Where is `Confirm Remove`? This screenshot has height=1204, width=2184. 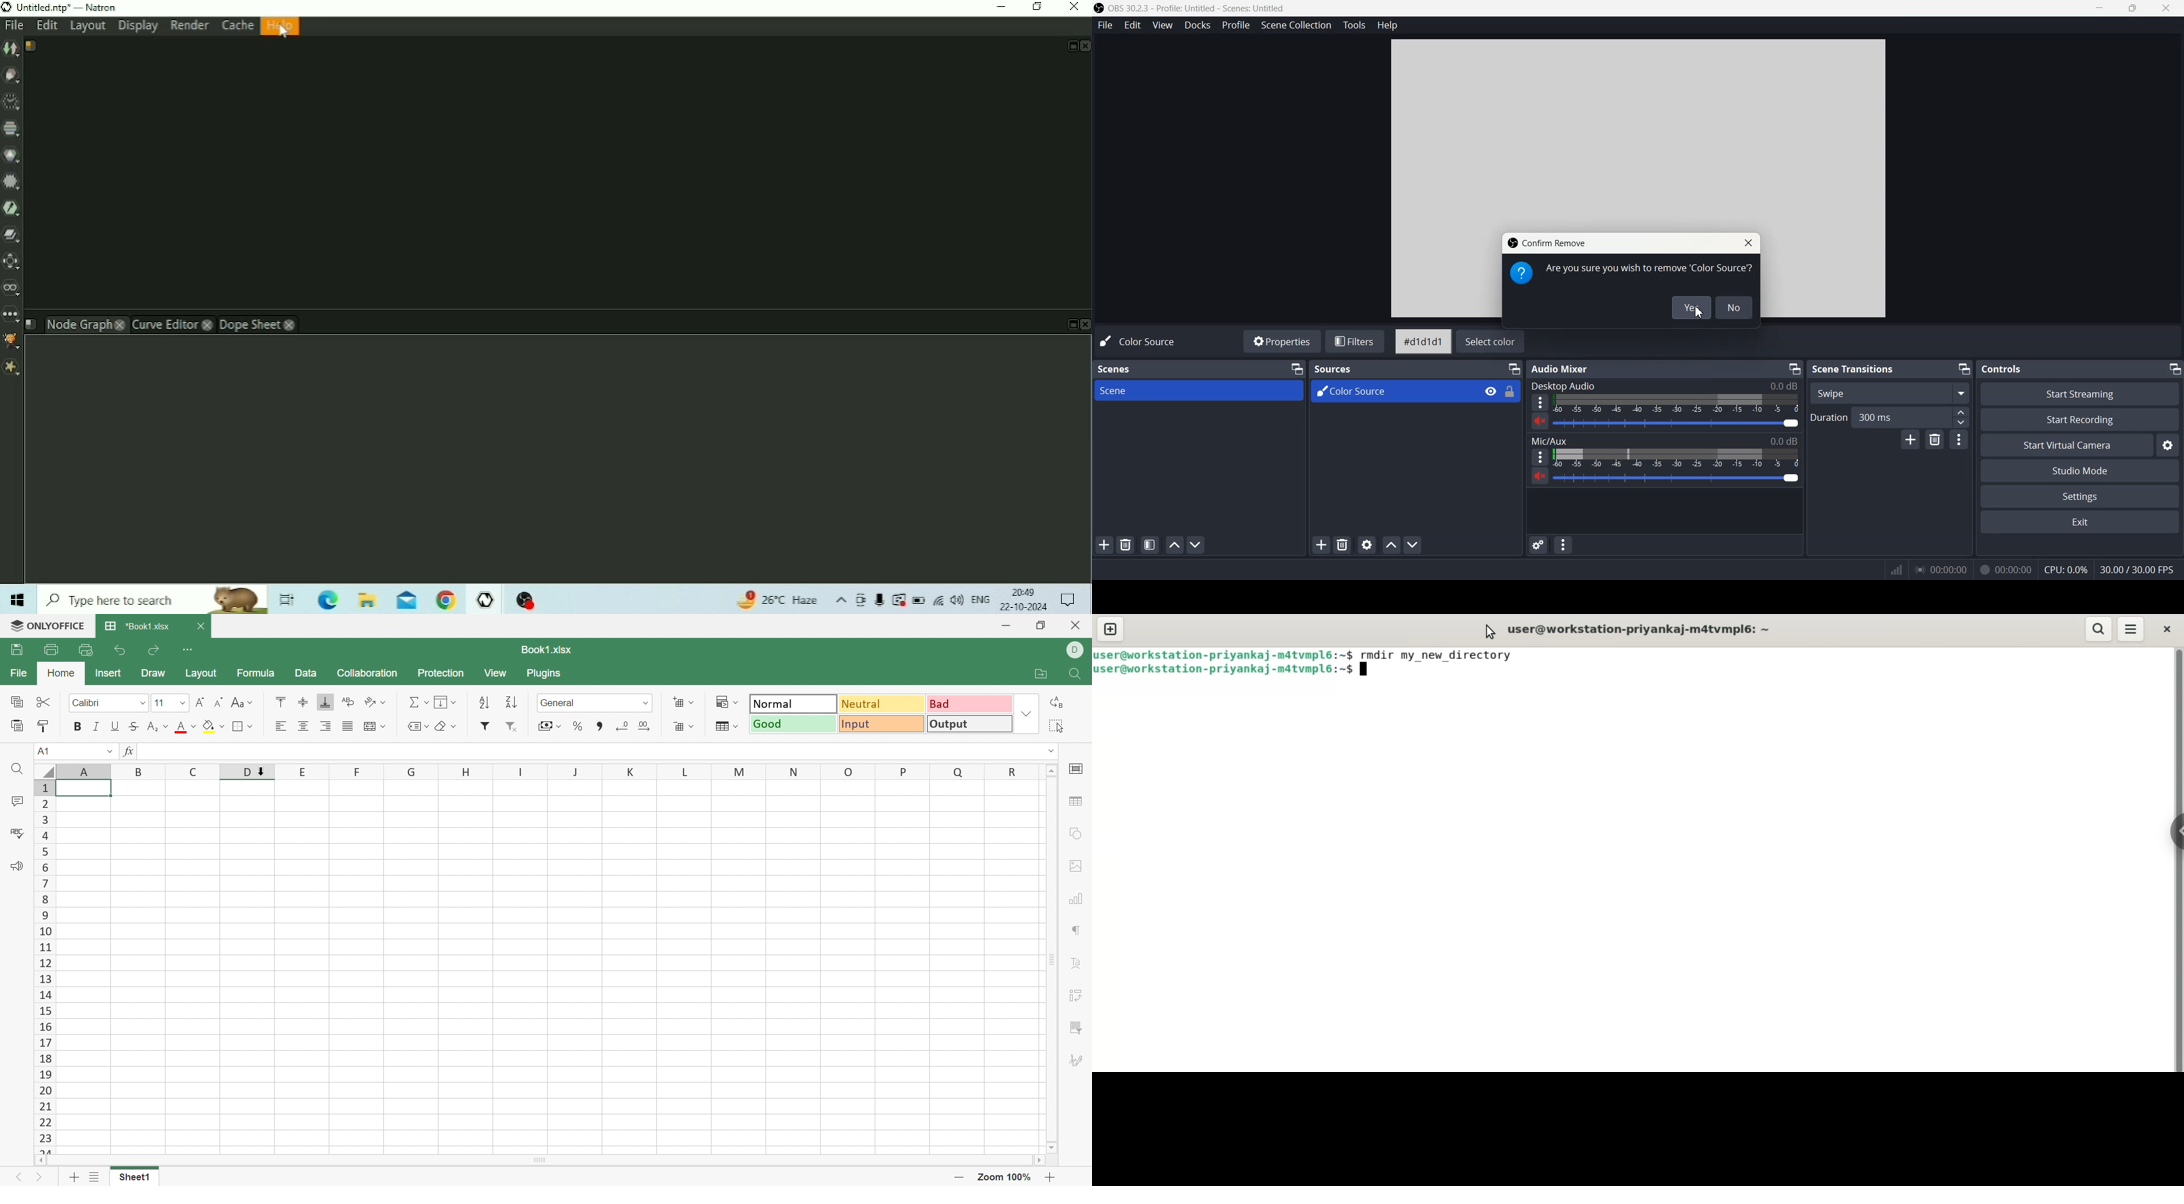
Confirm Remove is located at coordinates (1546, 242).